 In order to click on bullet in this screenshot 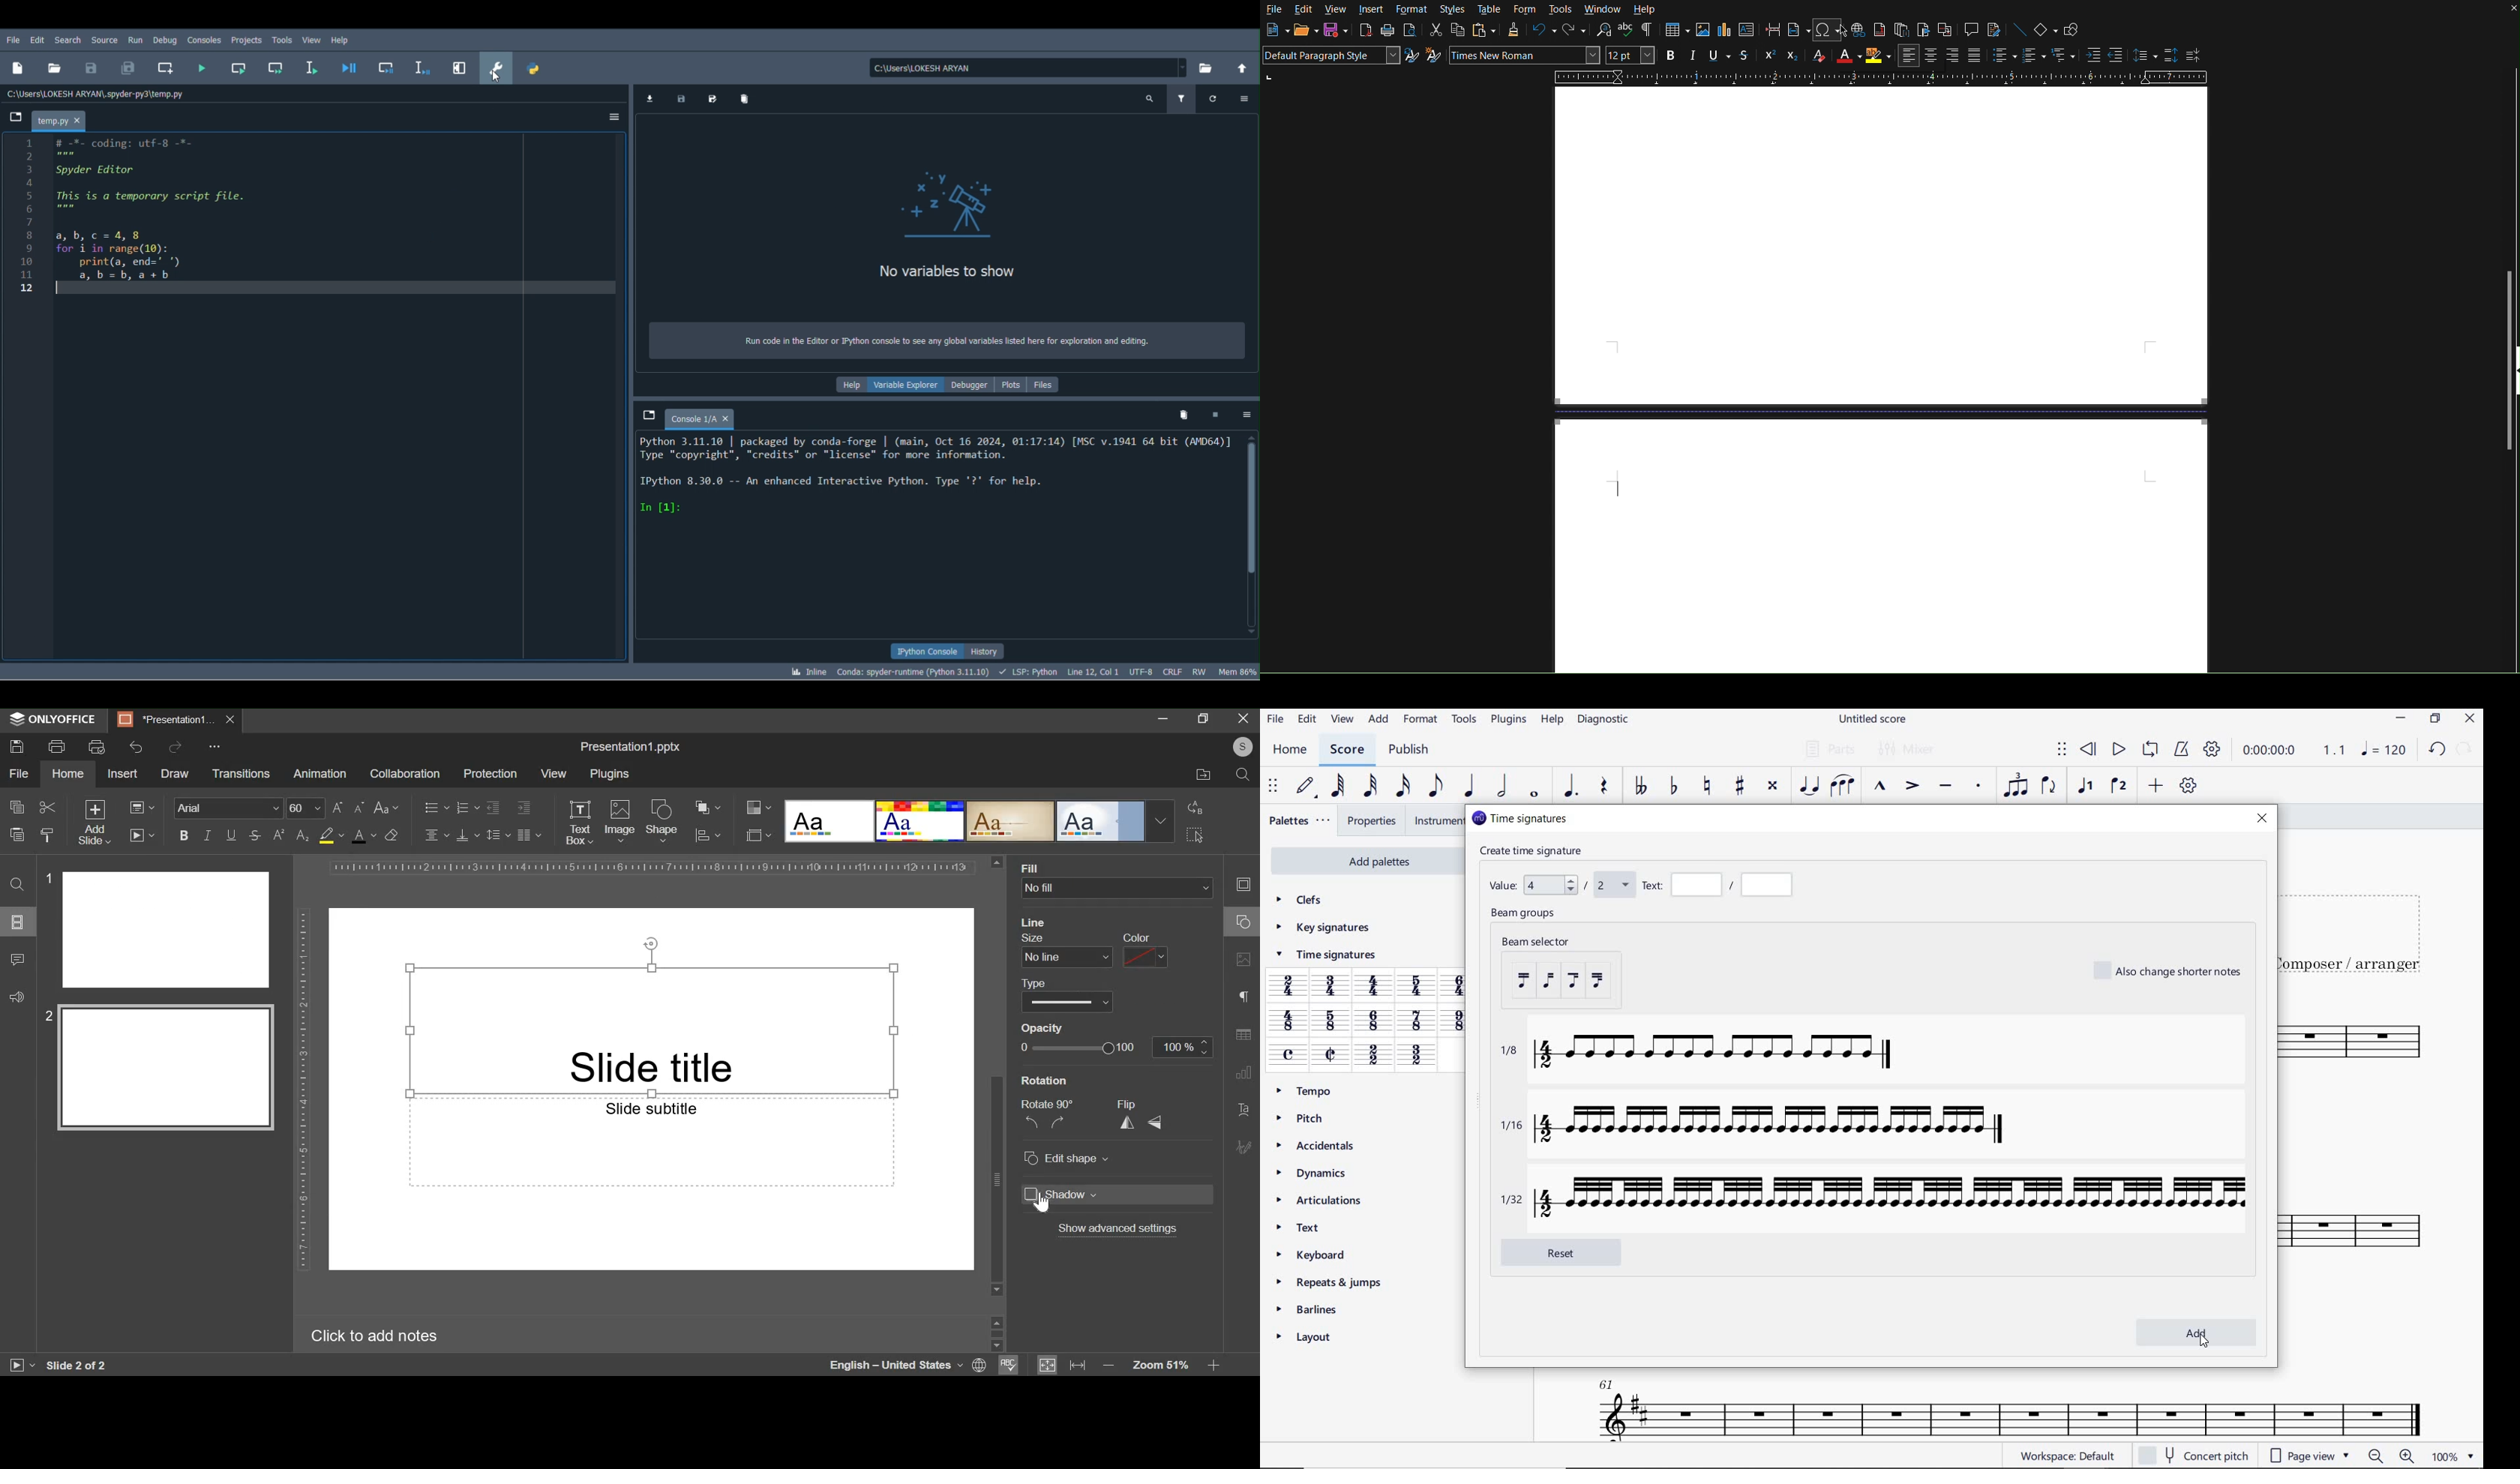, I will do `click(436, 806)`.